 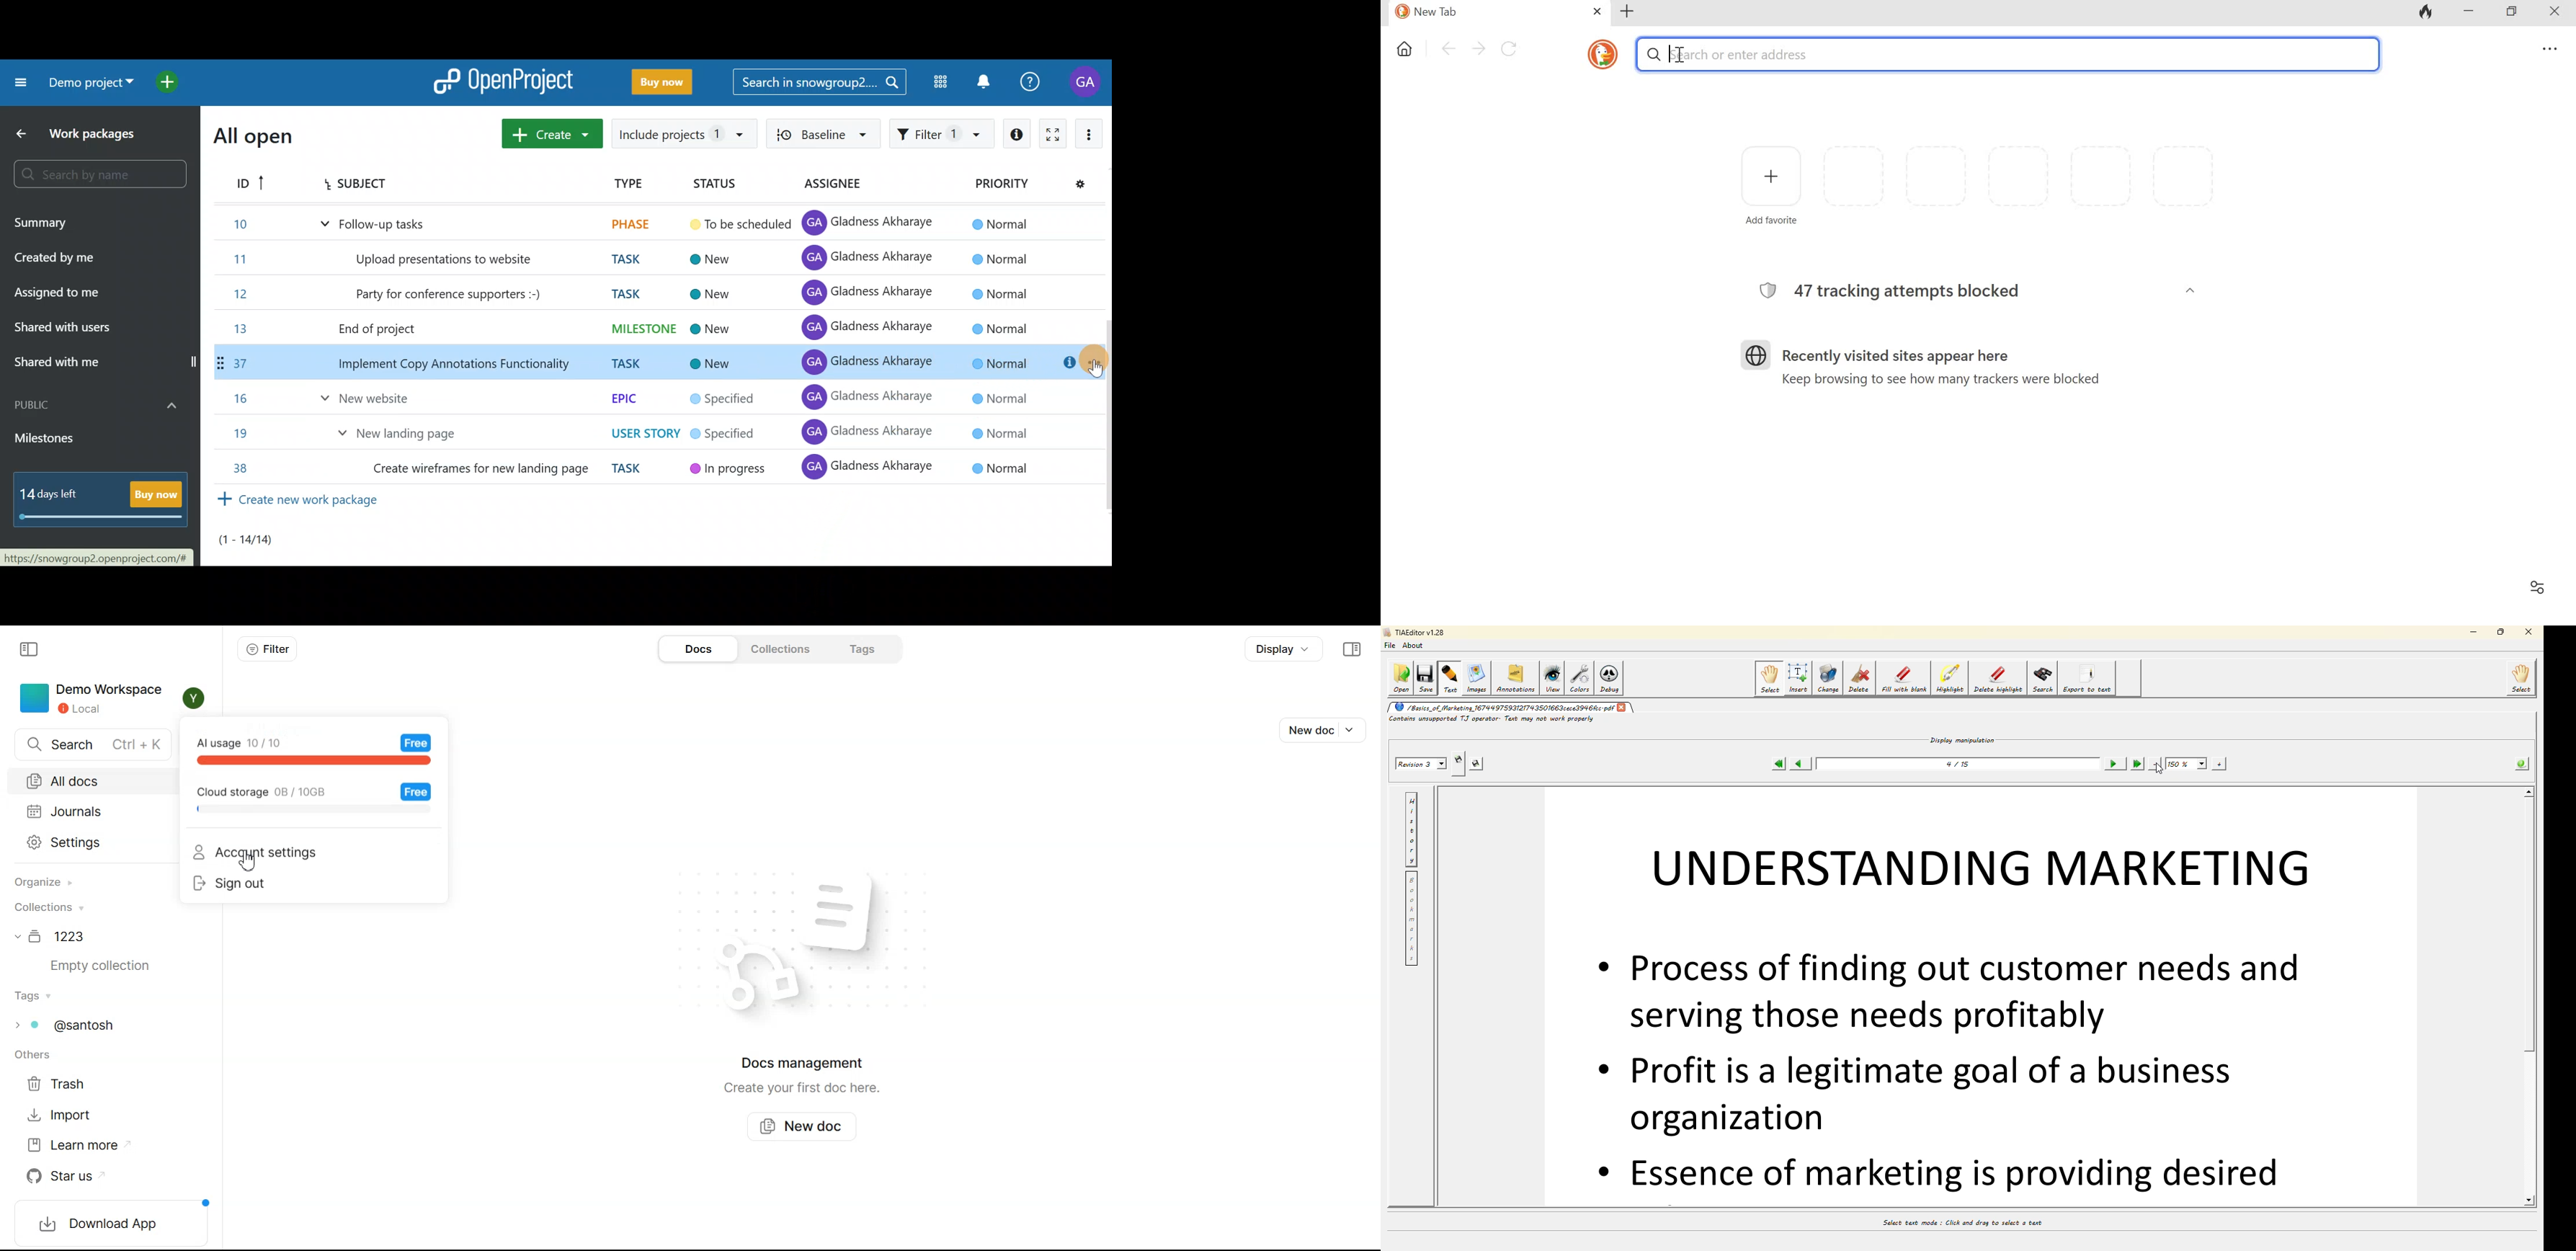 What do you see at coordinates (682, 134) in the screenshot?
I see `Include projects` at bounding box center [682, 134].